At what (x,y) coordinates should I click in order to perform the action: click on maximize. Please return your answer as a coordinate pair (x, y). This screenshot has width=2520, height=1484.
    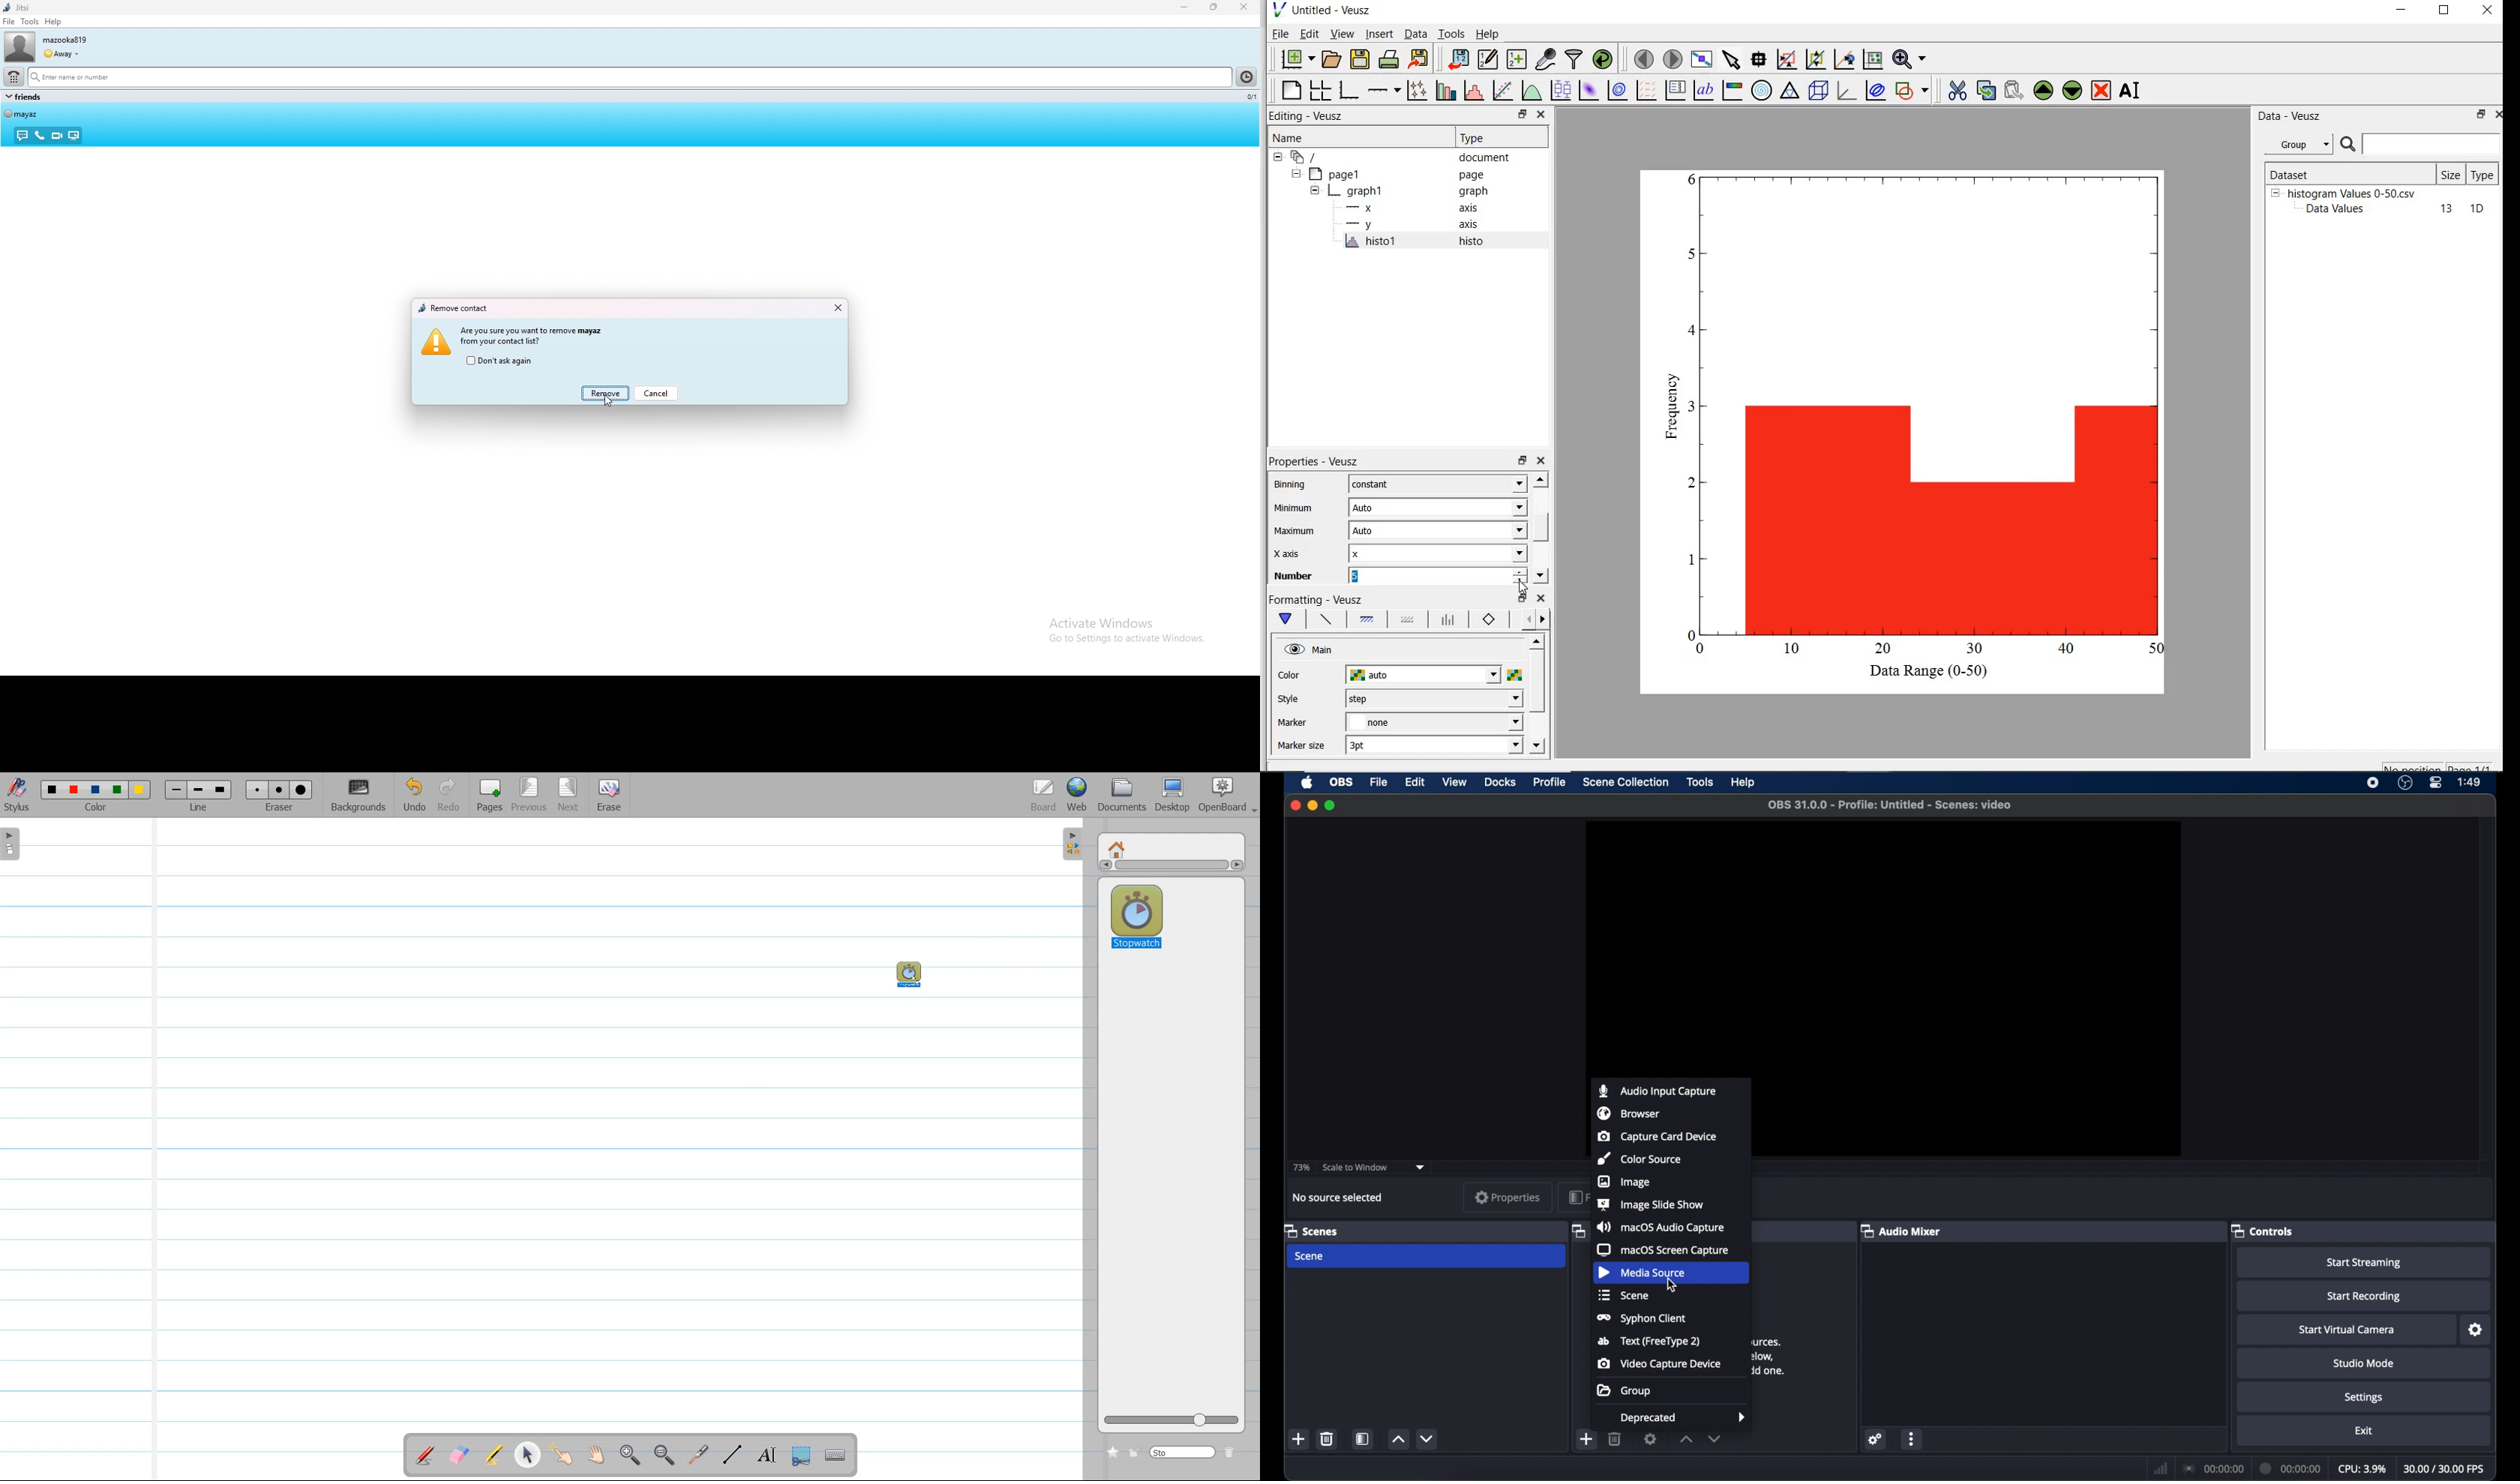
    Looking at the image, I should click on (1332, 805).